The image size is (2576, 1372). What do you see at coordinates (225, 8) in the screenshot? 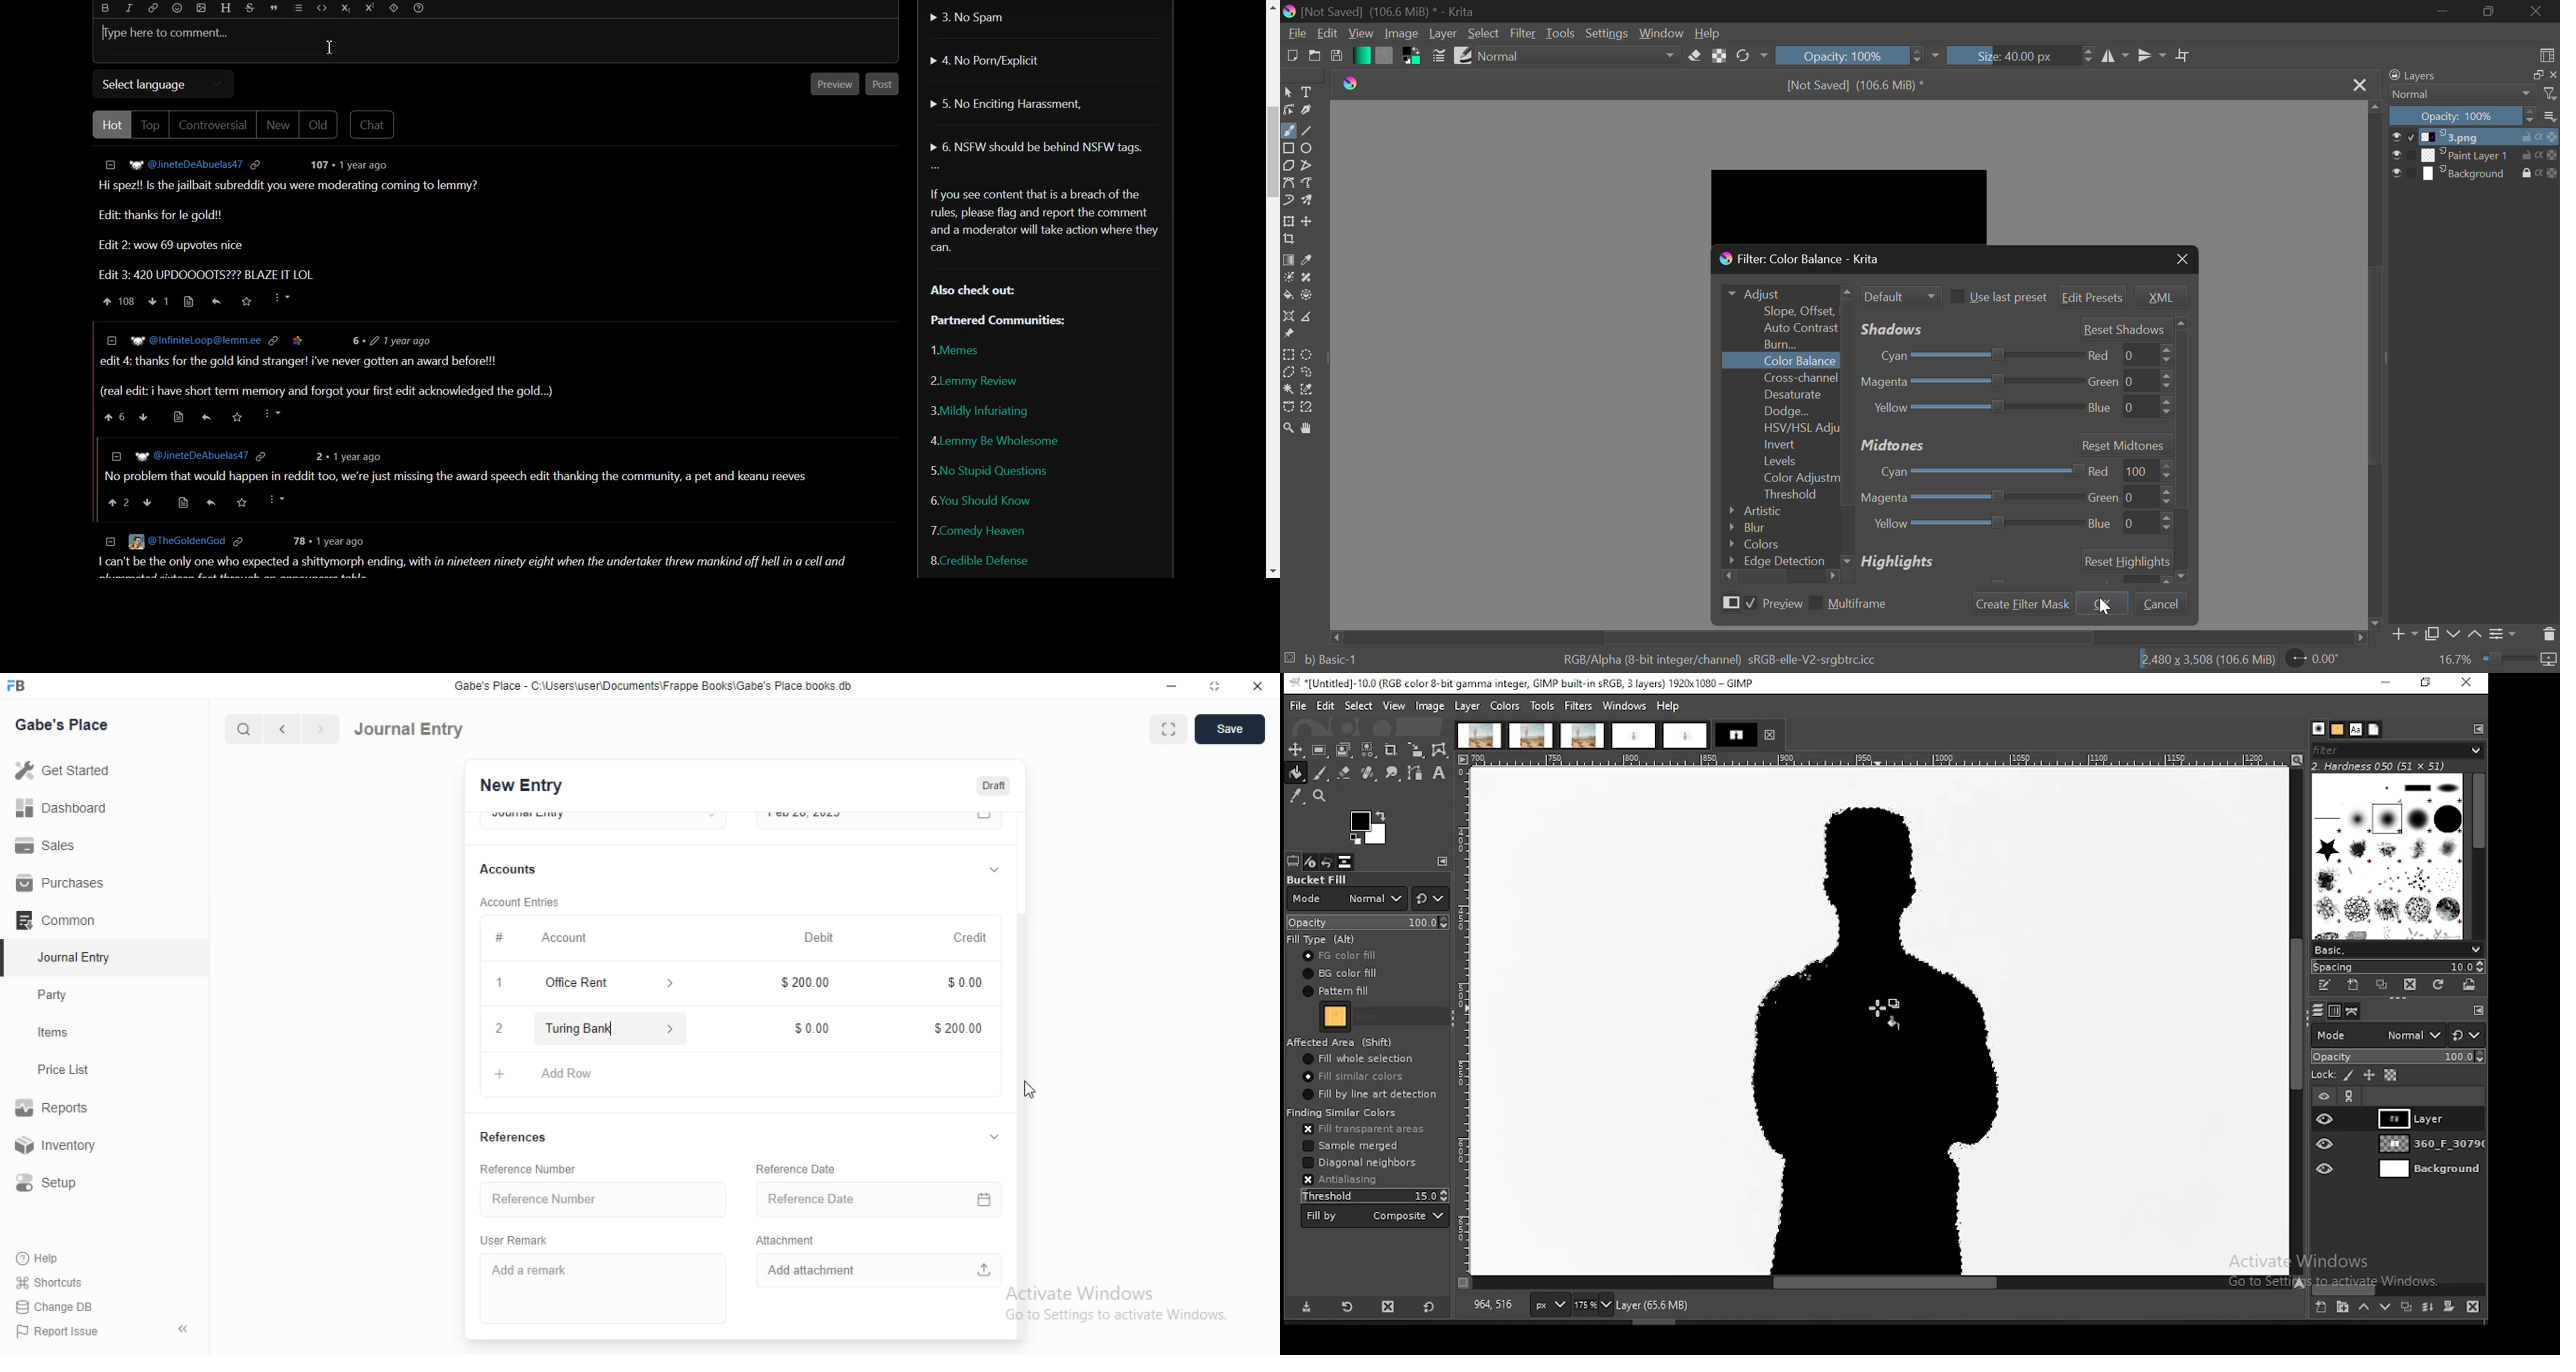
I see `Header` at bounding box center [225, 8].